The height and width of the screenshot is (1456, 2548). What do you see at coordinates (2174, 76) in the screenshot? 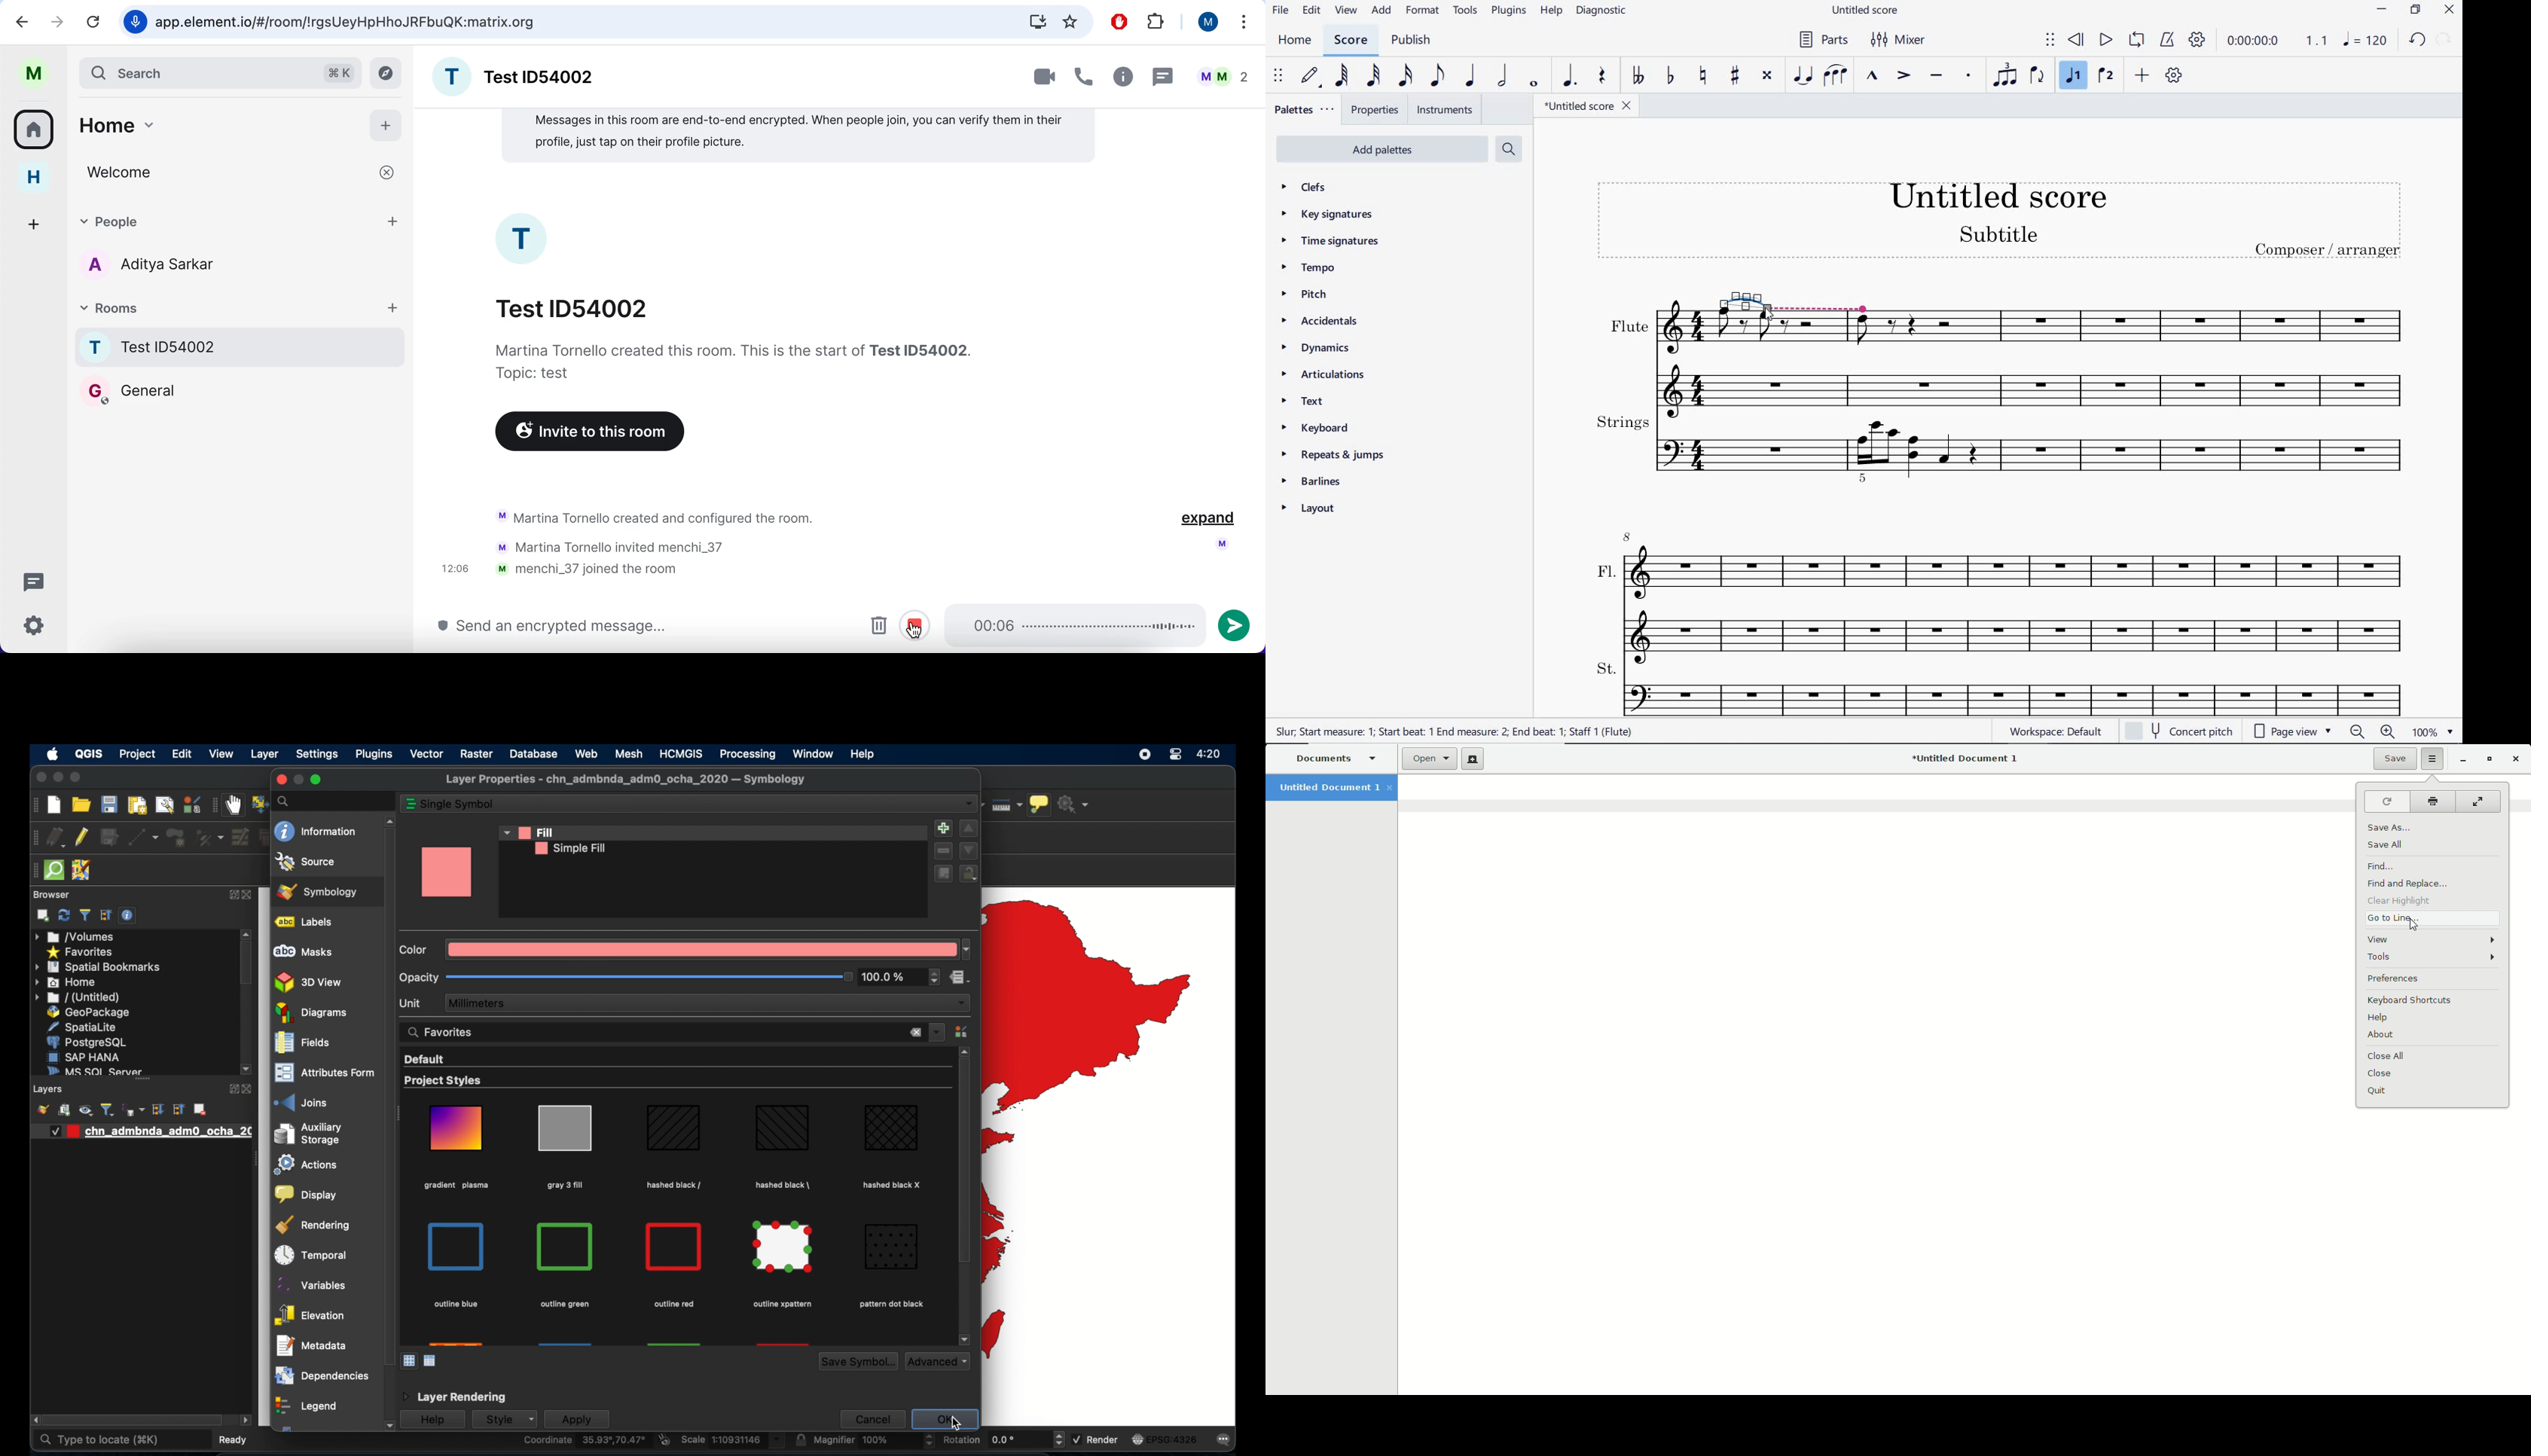
I see `CUSTOMIZE TOOLBAR` at bounding box center [2174, 76].